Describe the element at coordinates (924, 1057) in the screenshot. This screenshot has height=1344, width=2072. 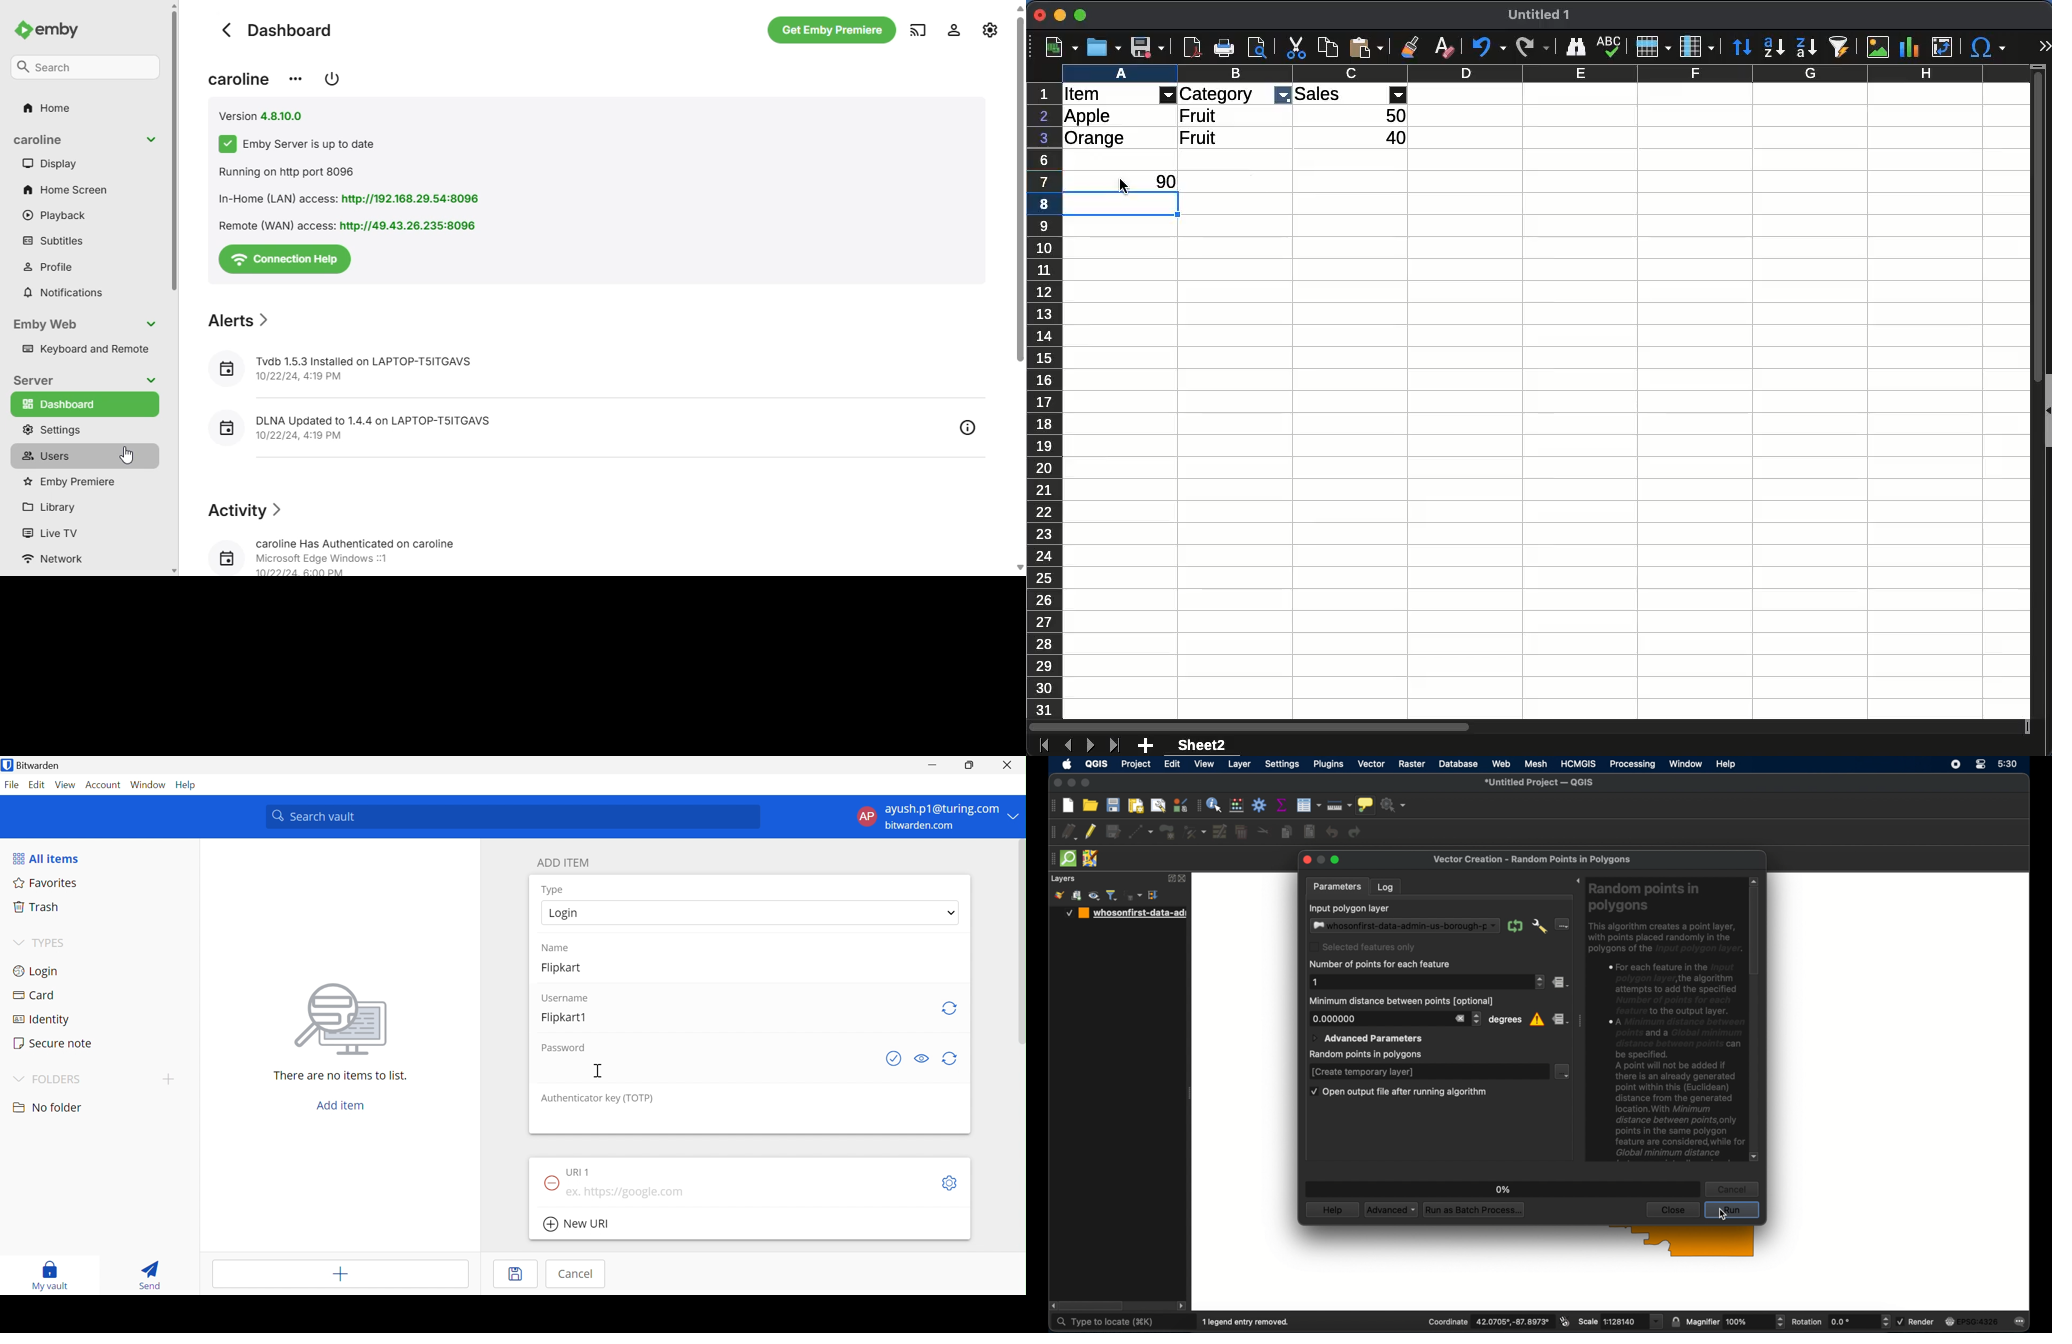
I see `Toggle Visibility` at that location.